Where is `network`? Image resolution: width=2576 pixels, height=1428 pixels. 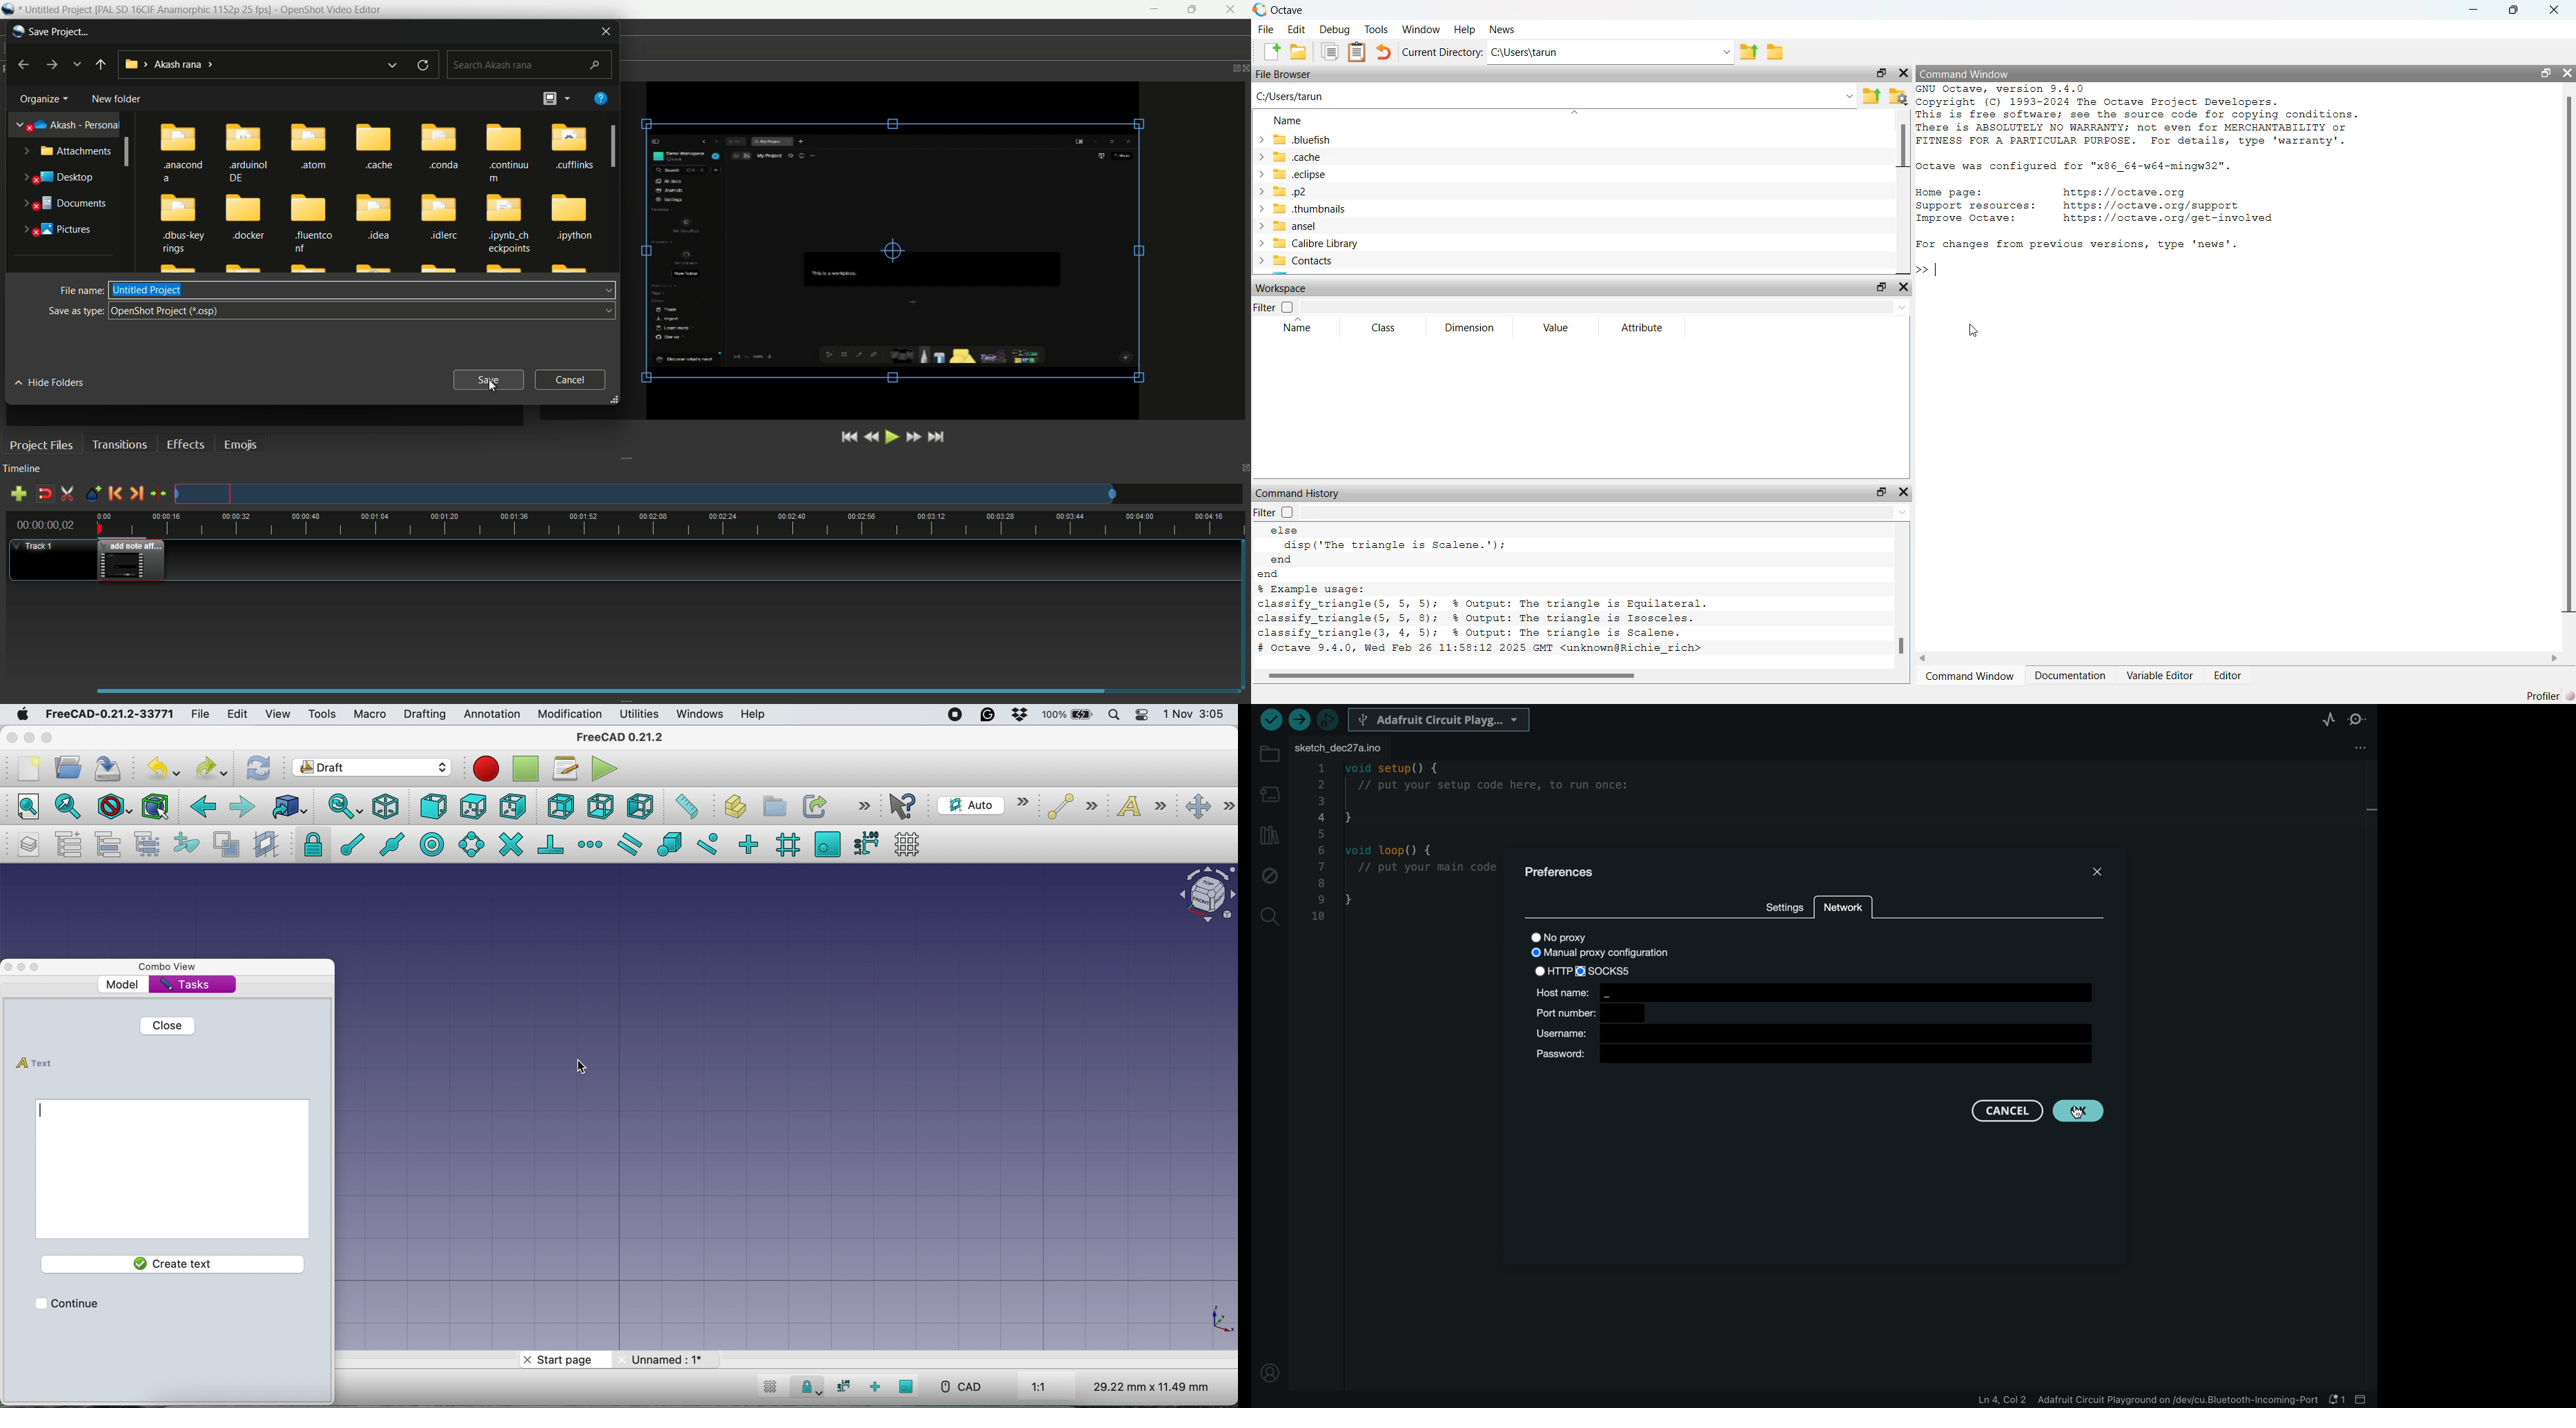 network is located at coordinates (1848, 905).